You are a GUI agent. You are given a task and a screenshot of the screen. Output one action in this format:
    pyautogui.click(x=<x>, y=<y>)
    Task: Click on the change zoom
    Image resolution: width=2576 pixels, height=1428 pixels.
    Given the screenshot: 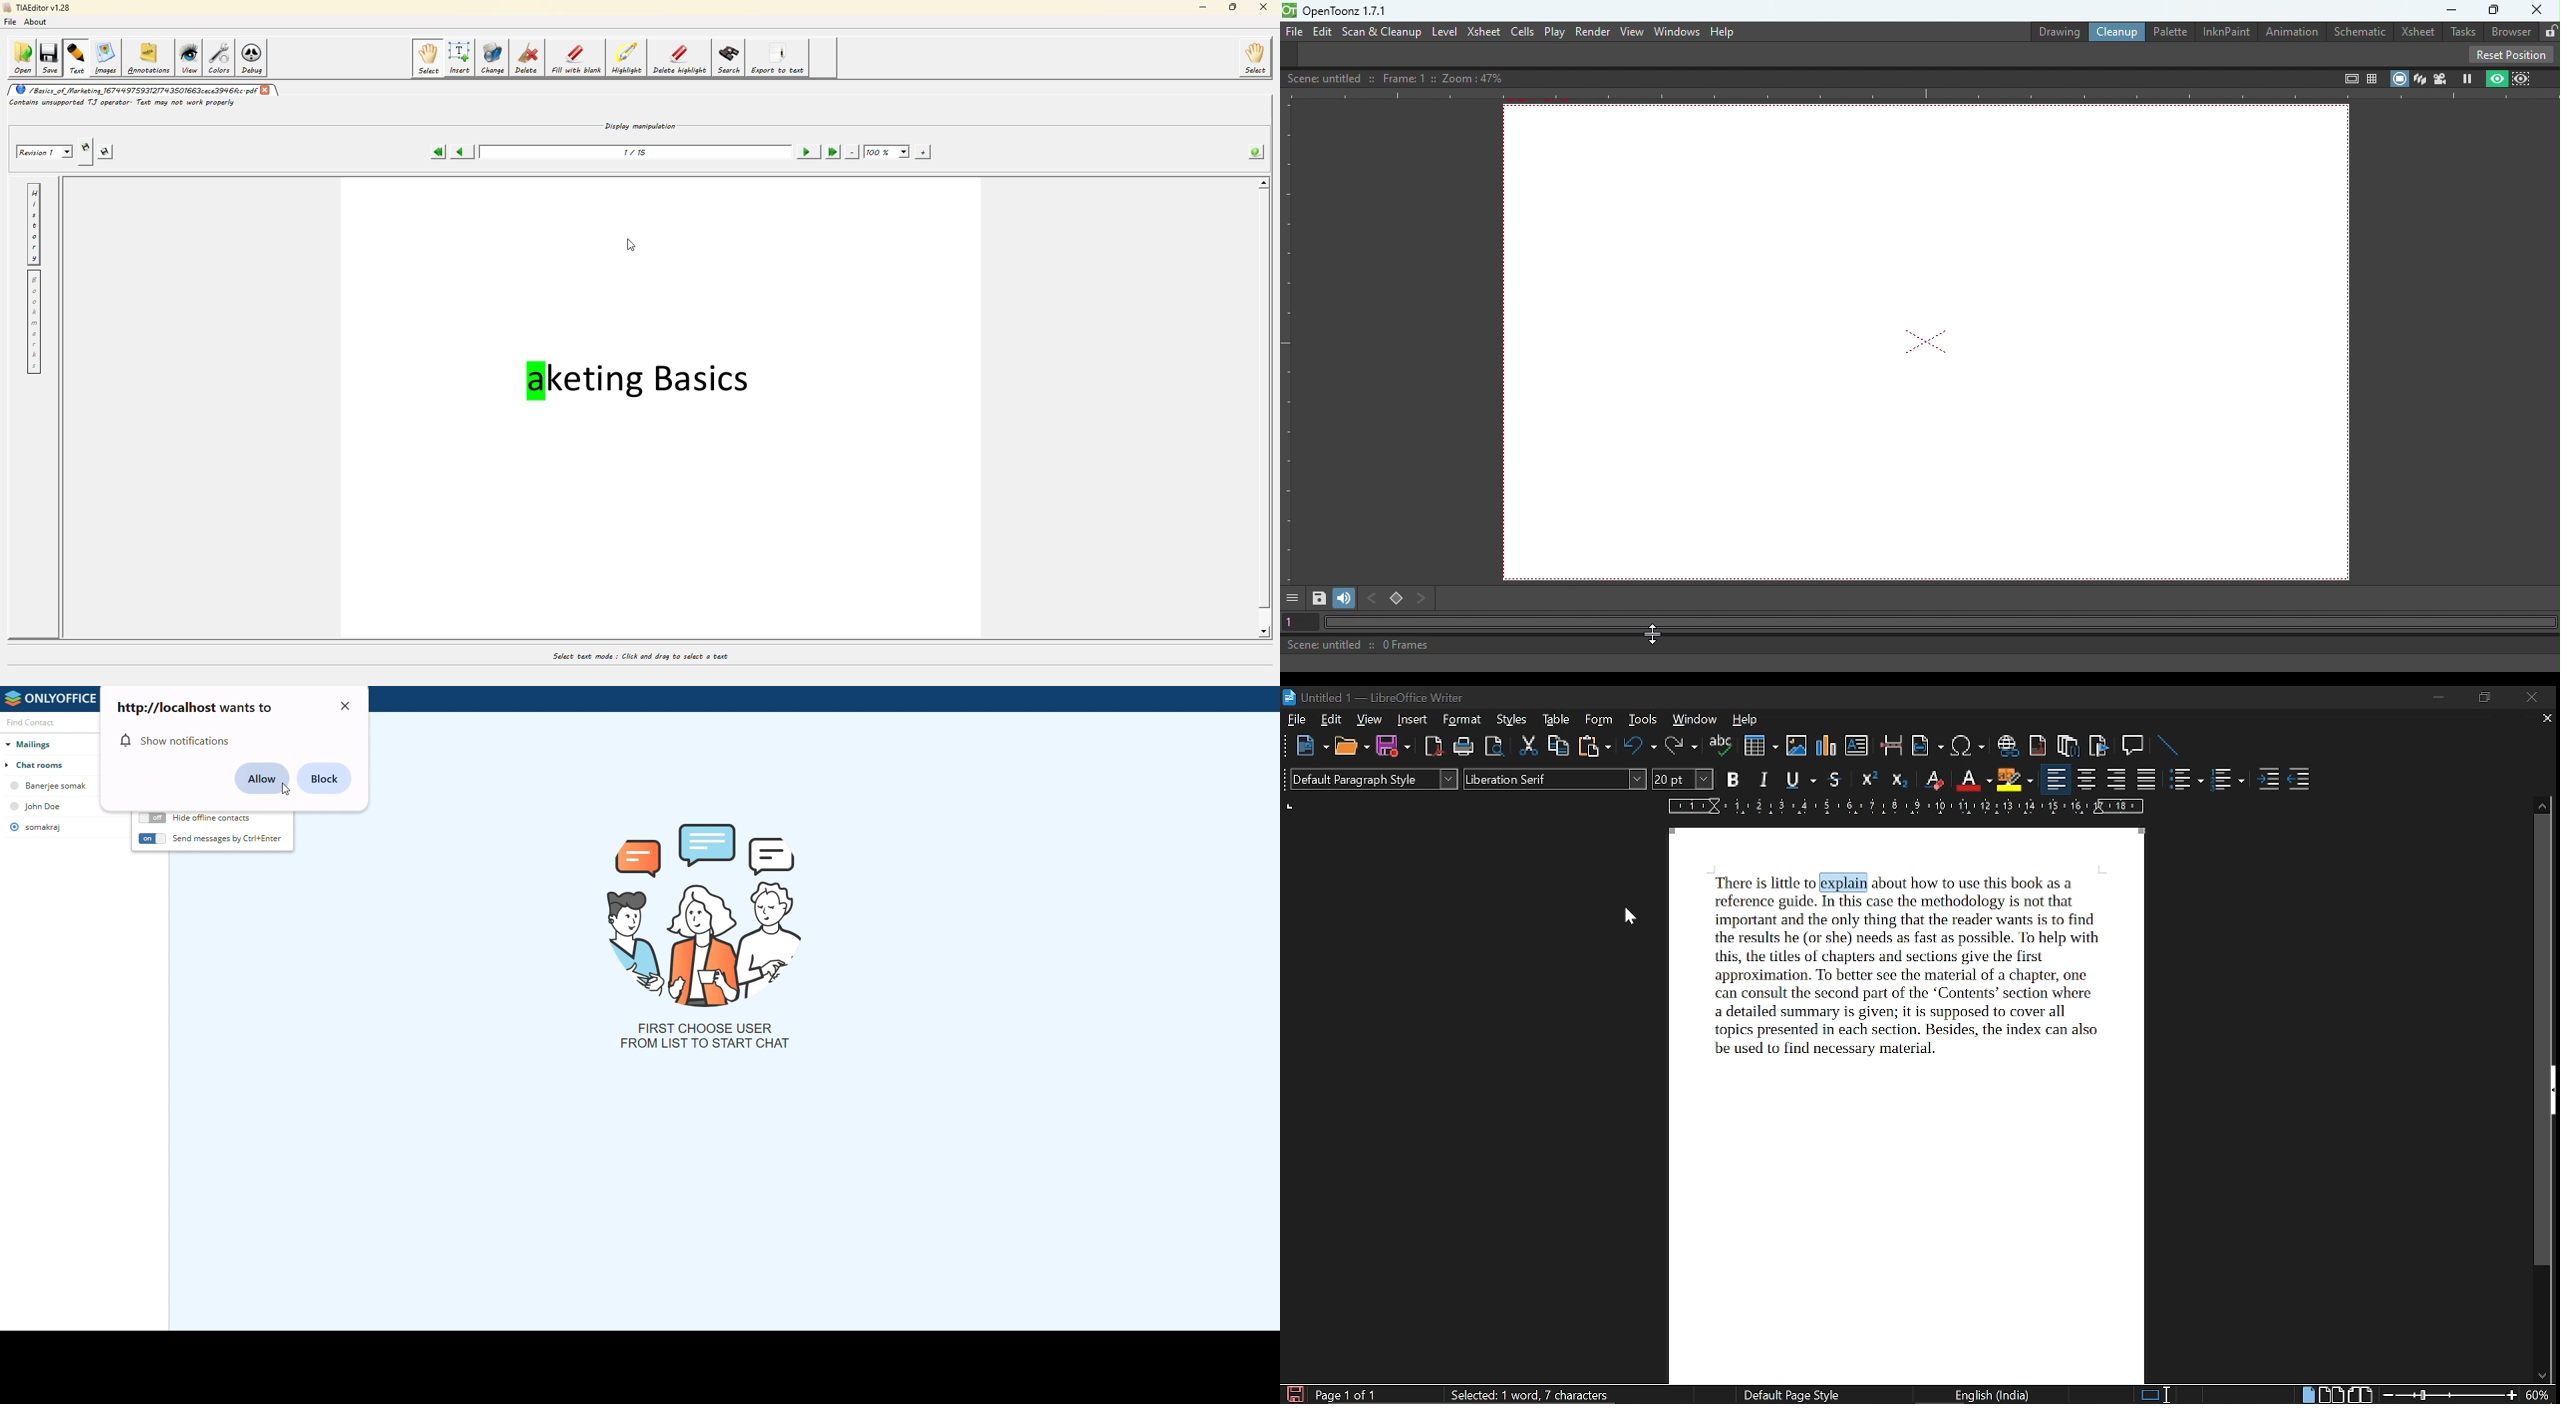 What is the action you would take?
    pyautogui.click(x=2451, y=1394)
    